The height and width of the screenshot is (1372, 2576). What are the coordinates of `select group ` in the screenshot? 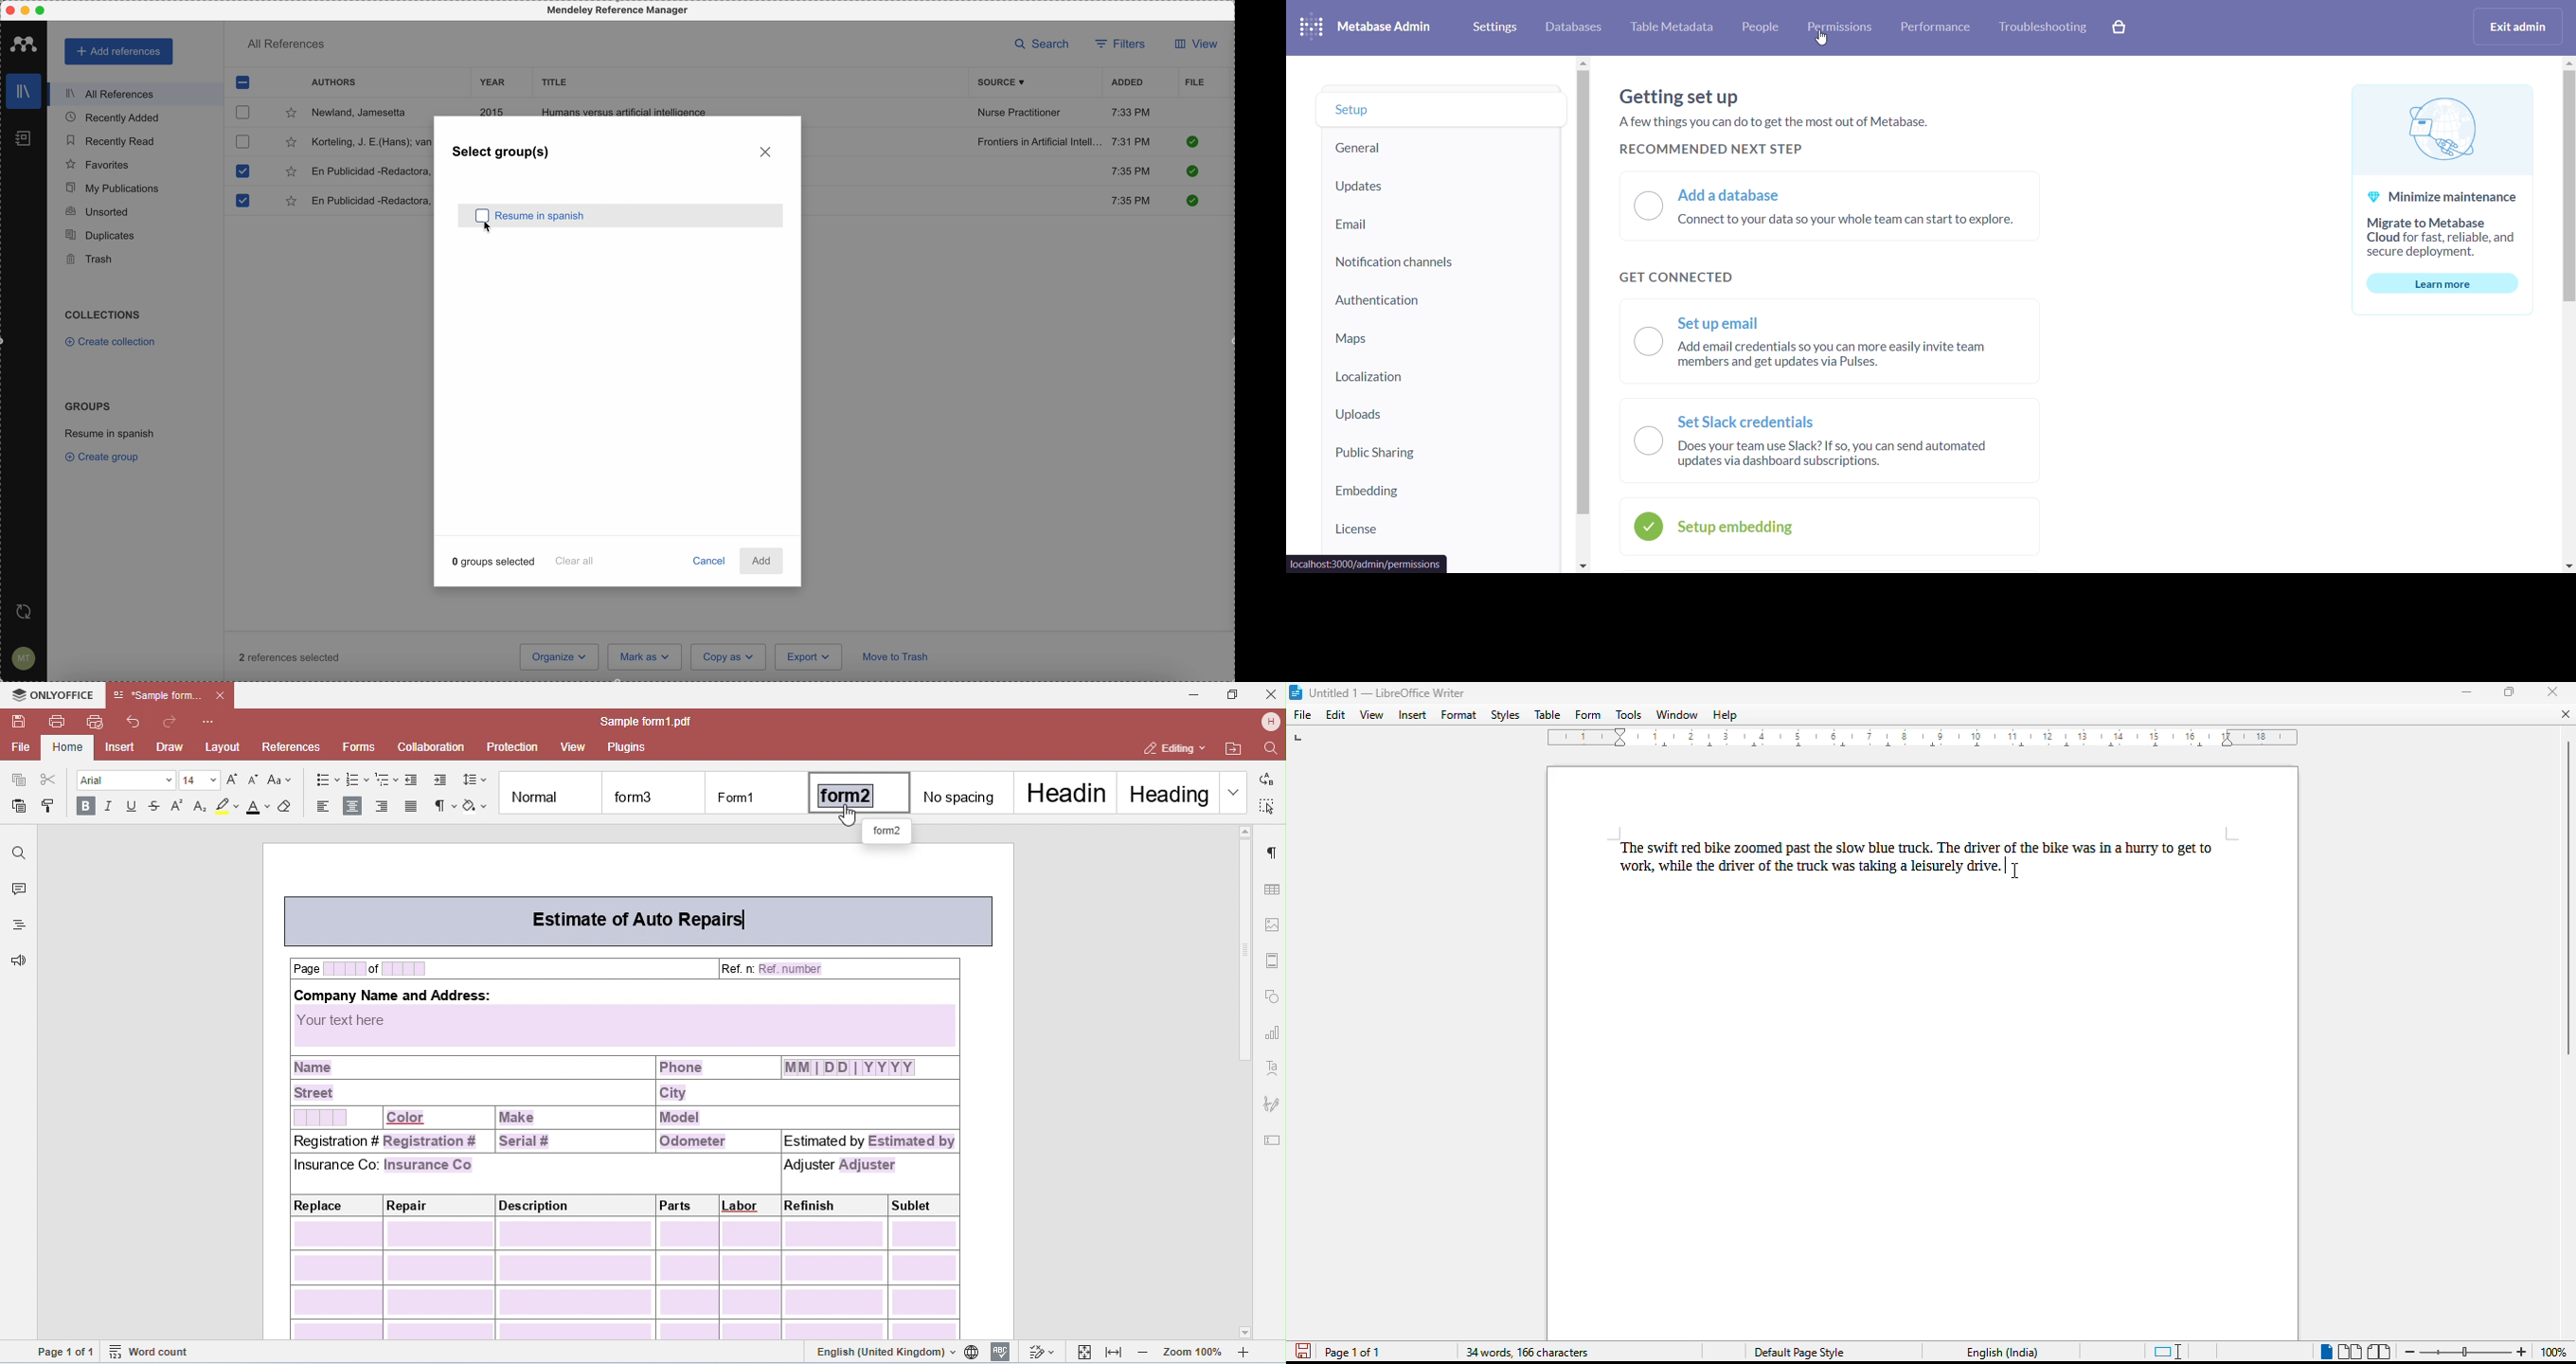 It's located at (503, 153).